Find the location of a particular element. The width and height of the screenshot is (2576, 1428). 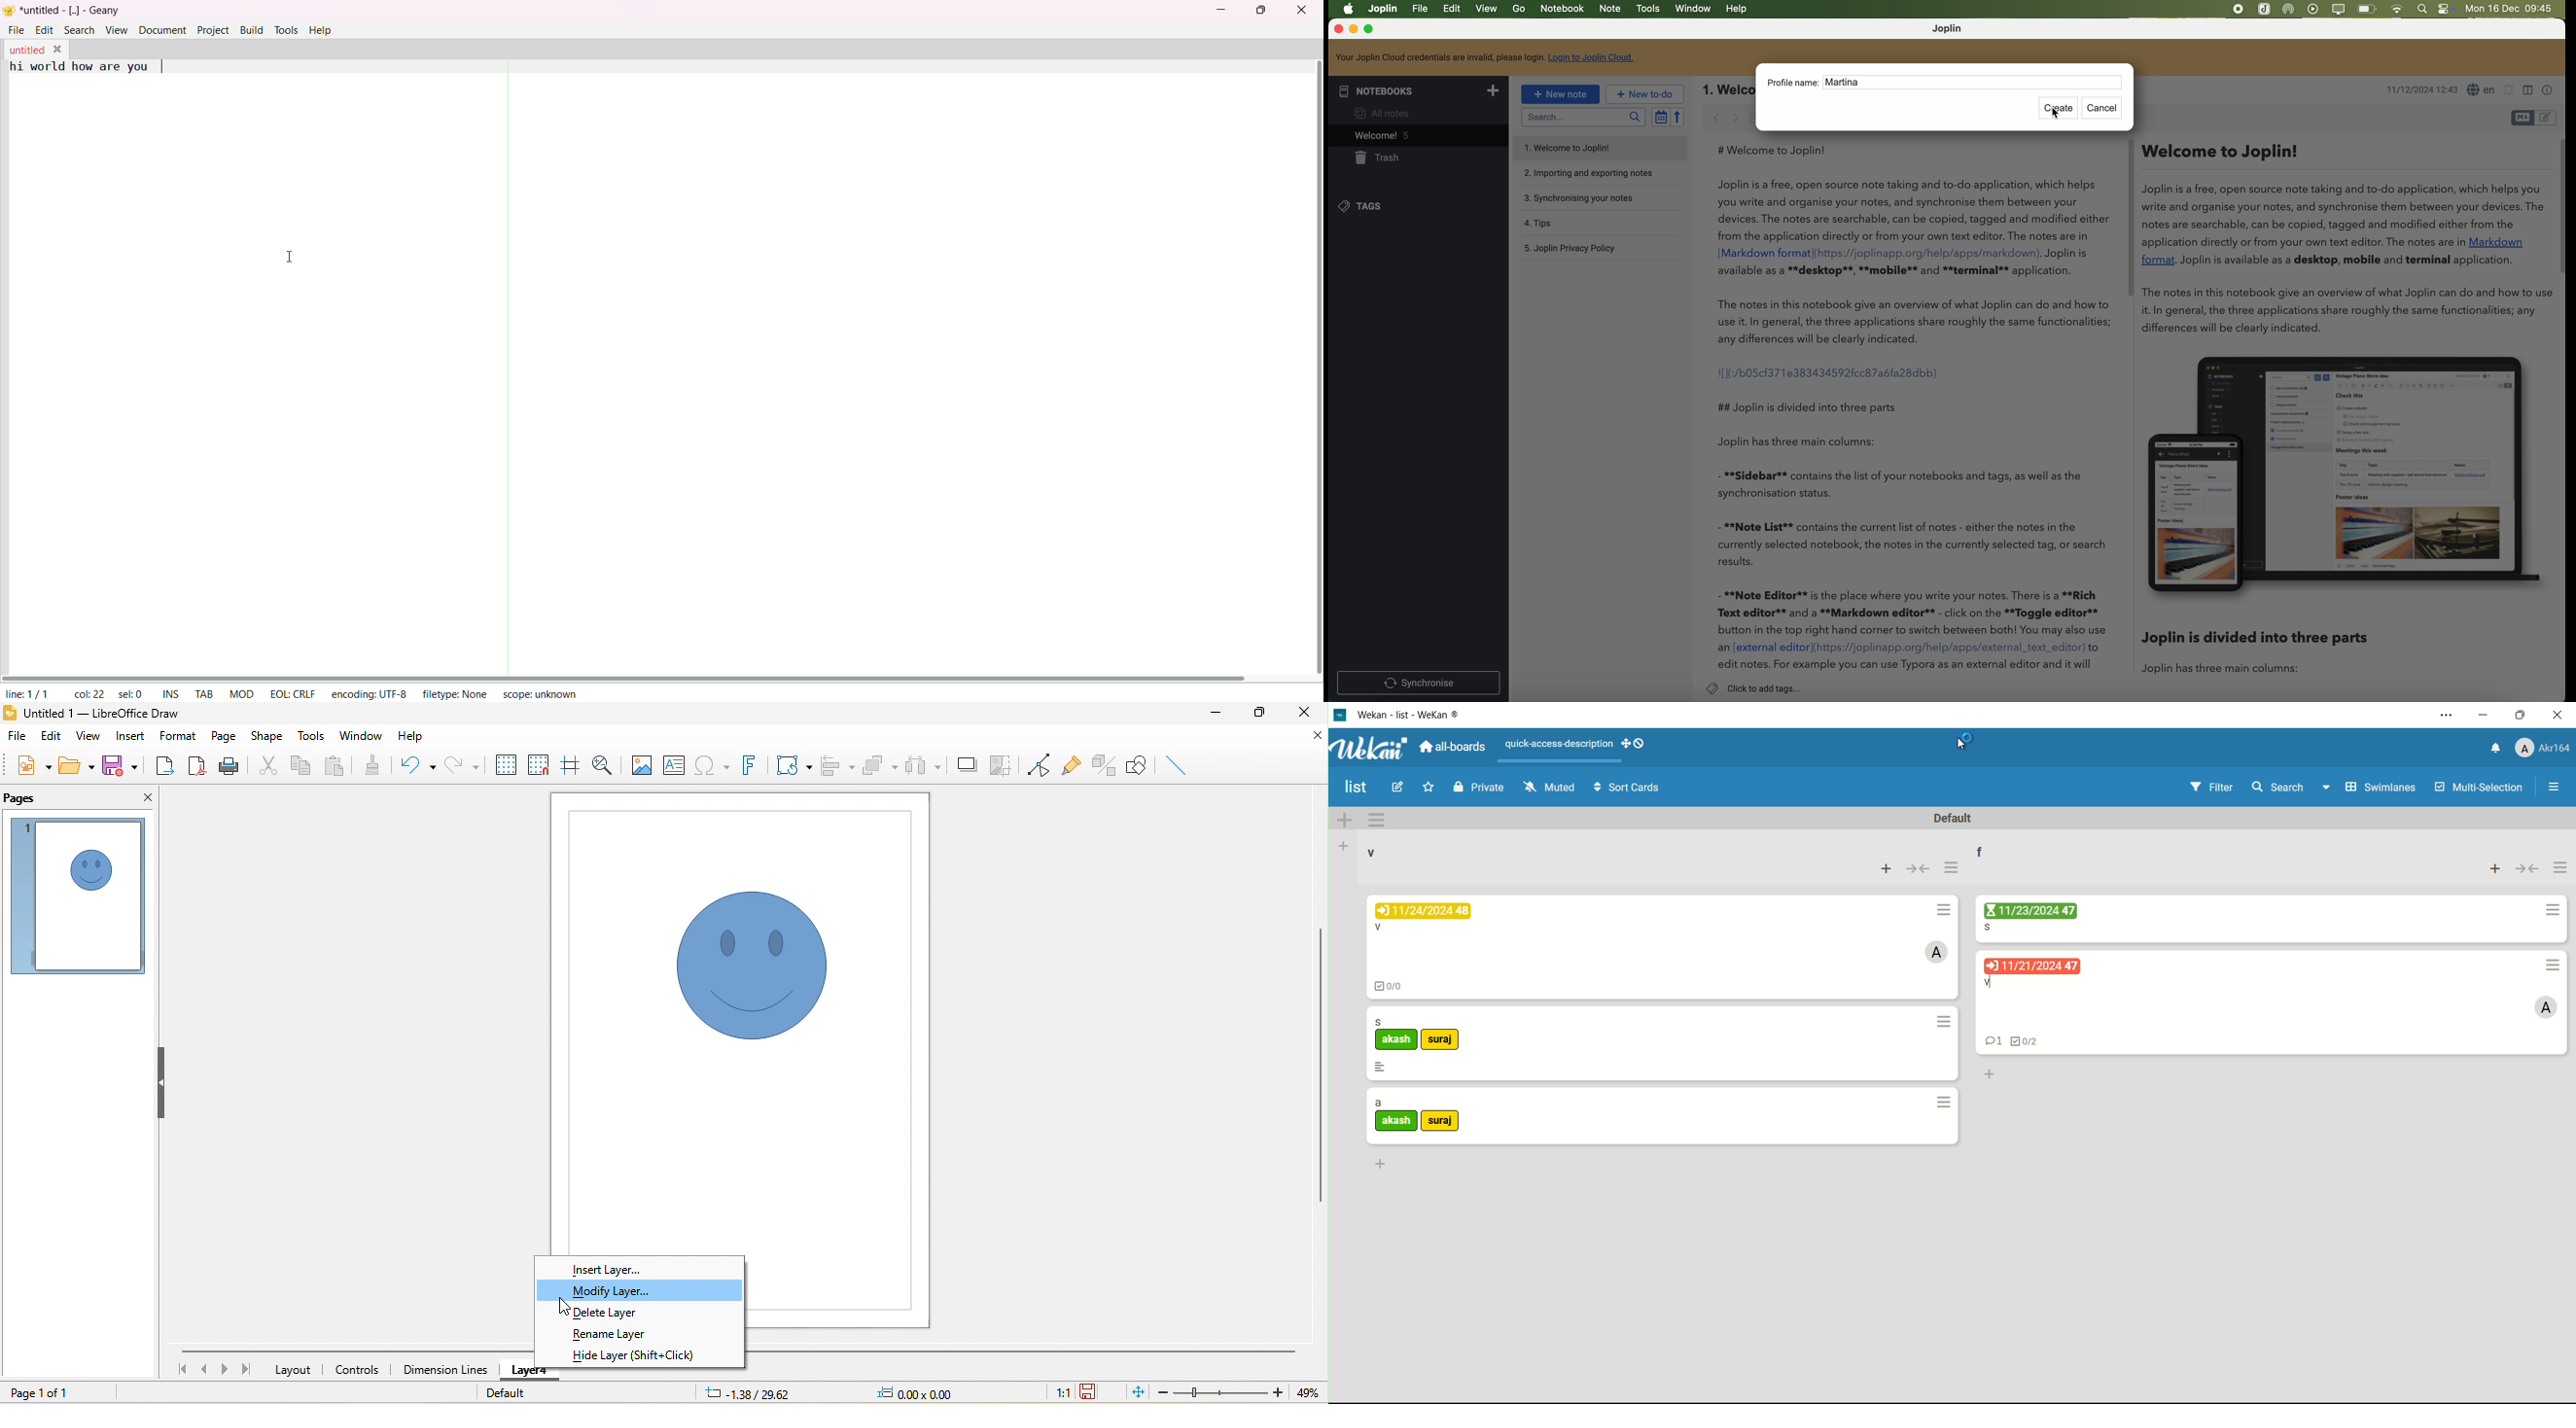

card actions is located at coordinates (2552, 911).